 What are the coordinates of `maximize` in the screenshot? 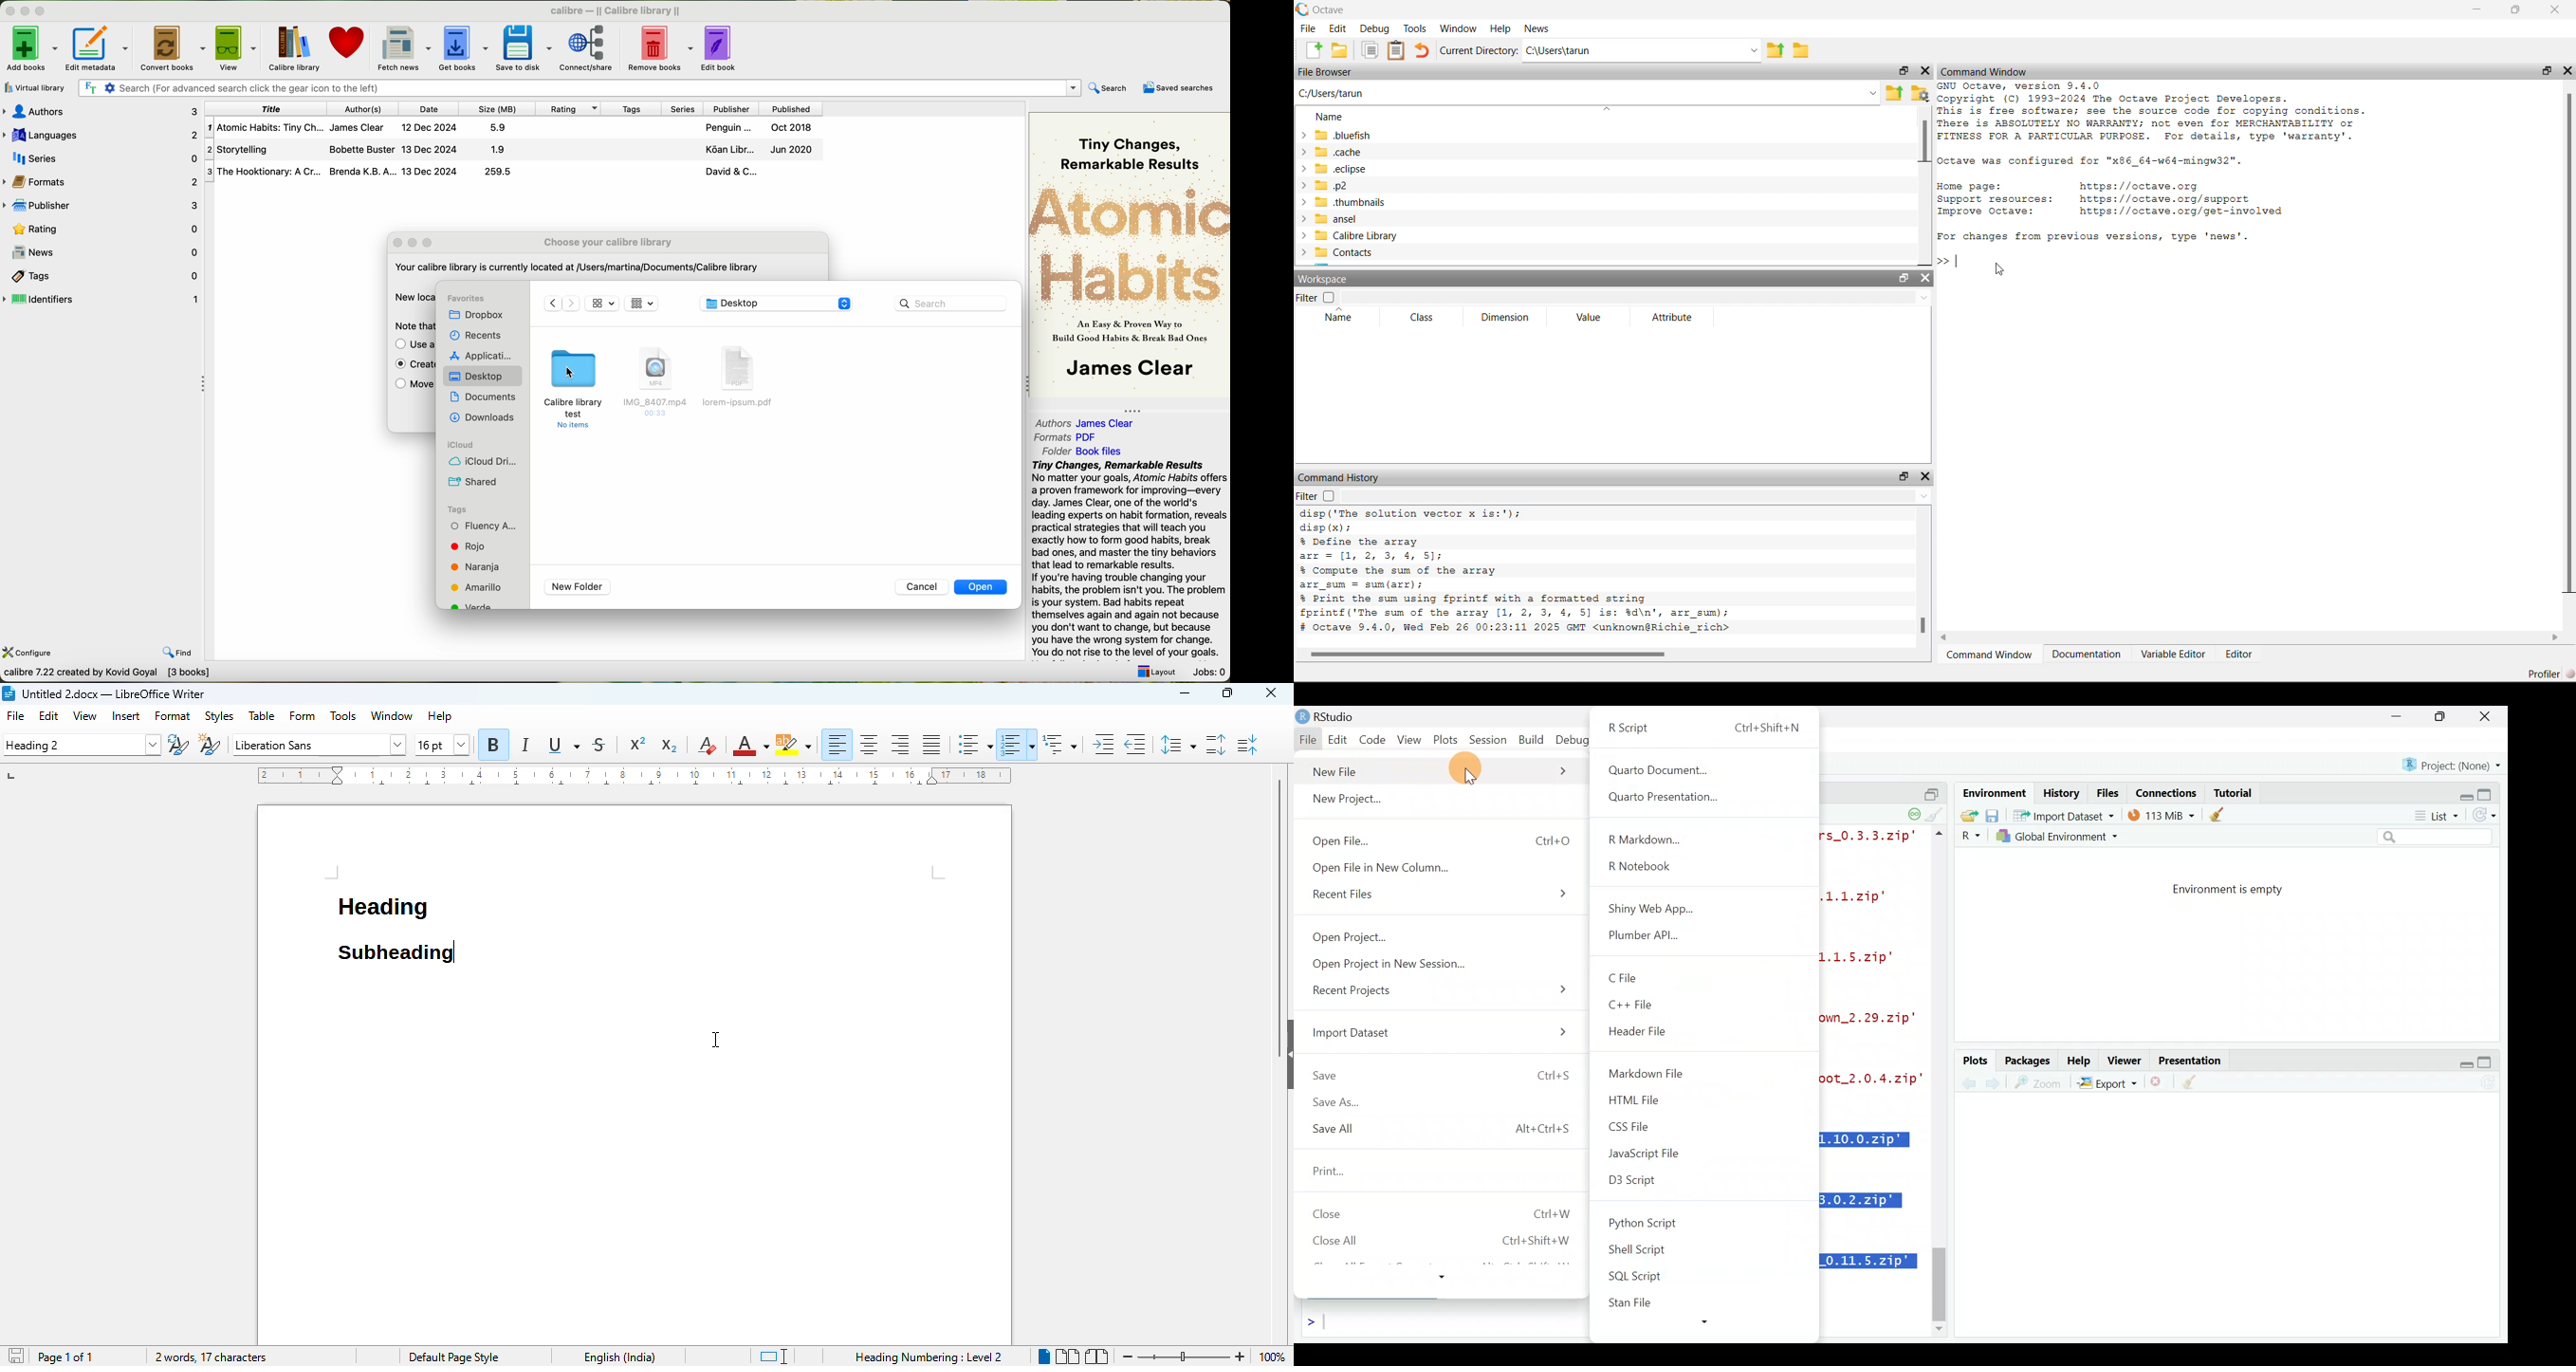 It's located at (2443, 716).